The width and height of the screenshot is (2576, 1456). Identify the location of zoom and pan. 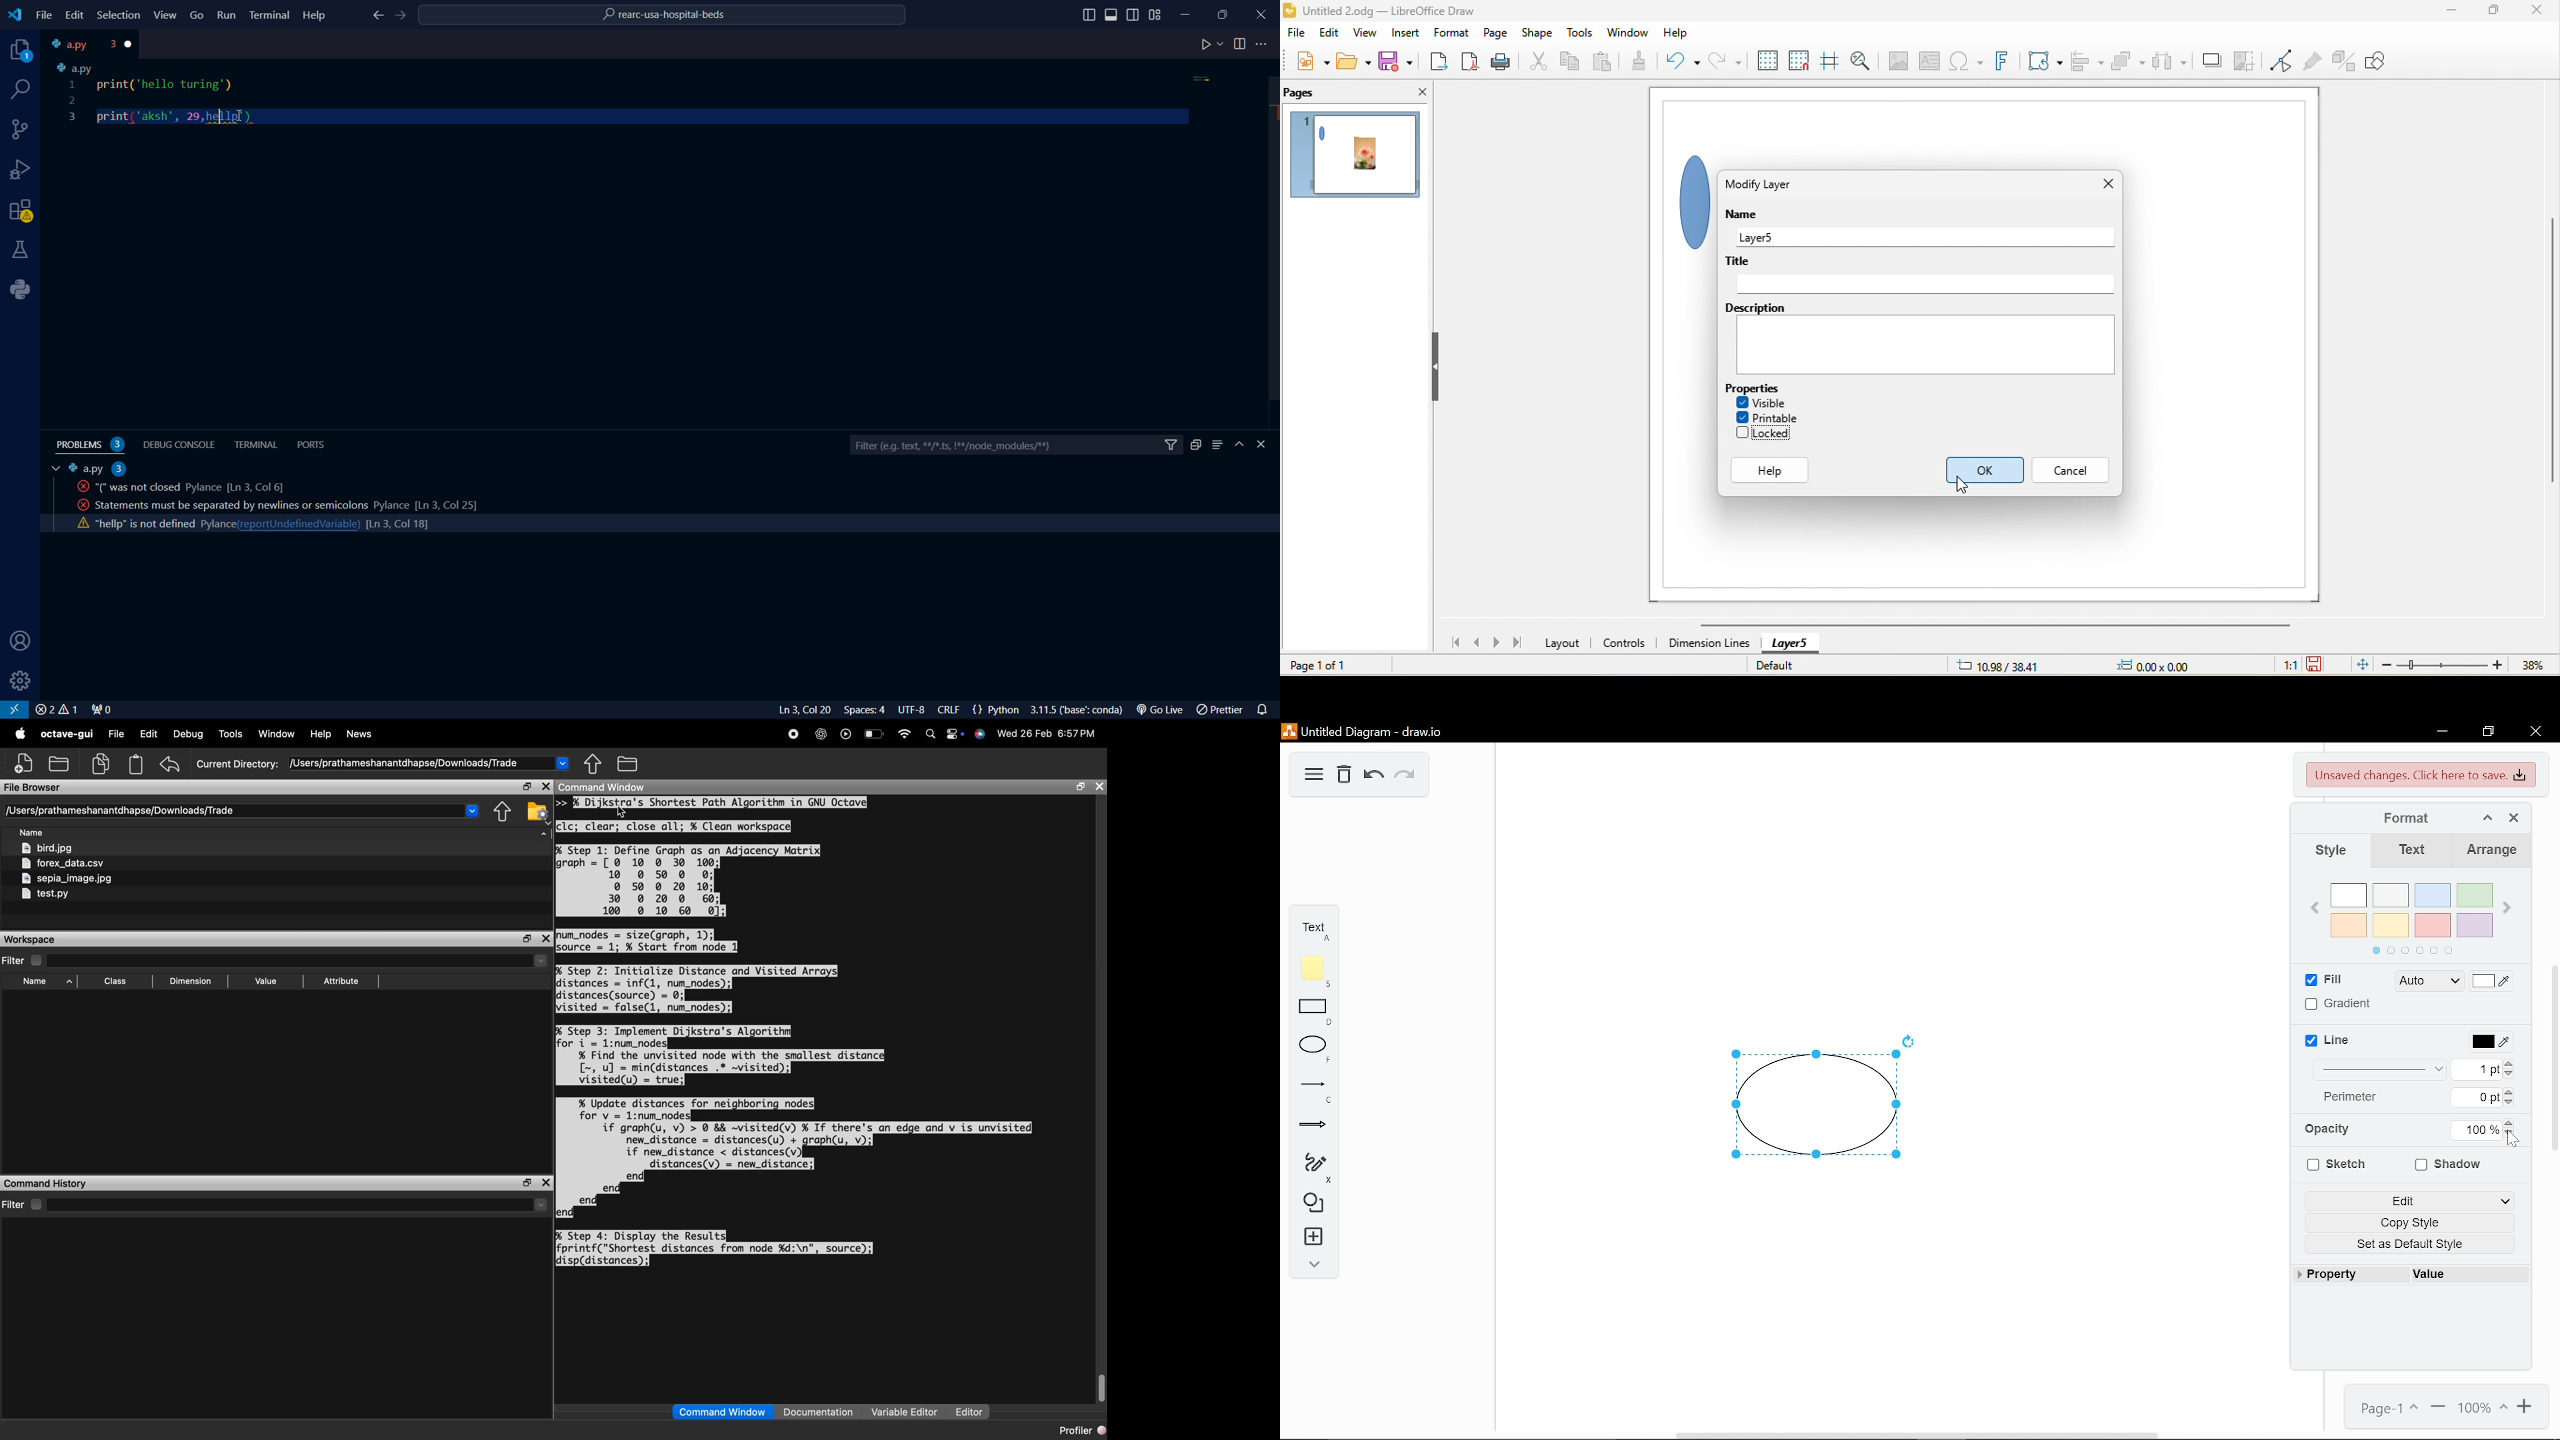
(1860, 61).